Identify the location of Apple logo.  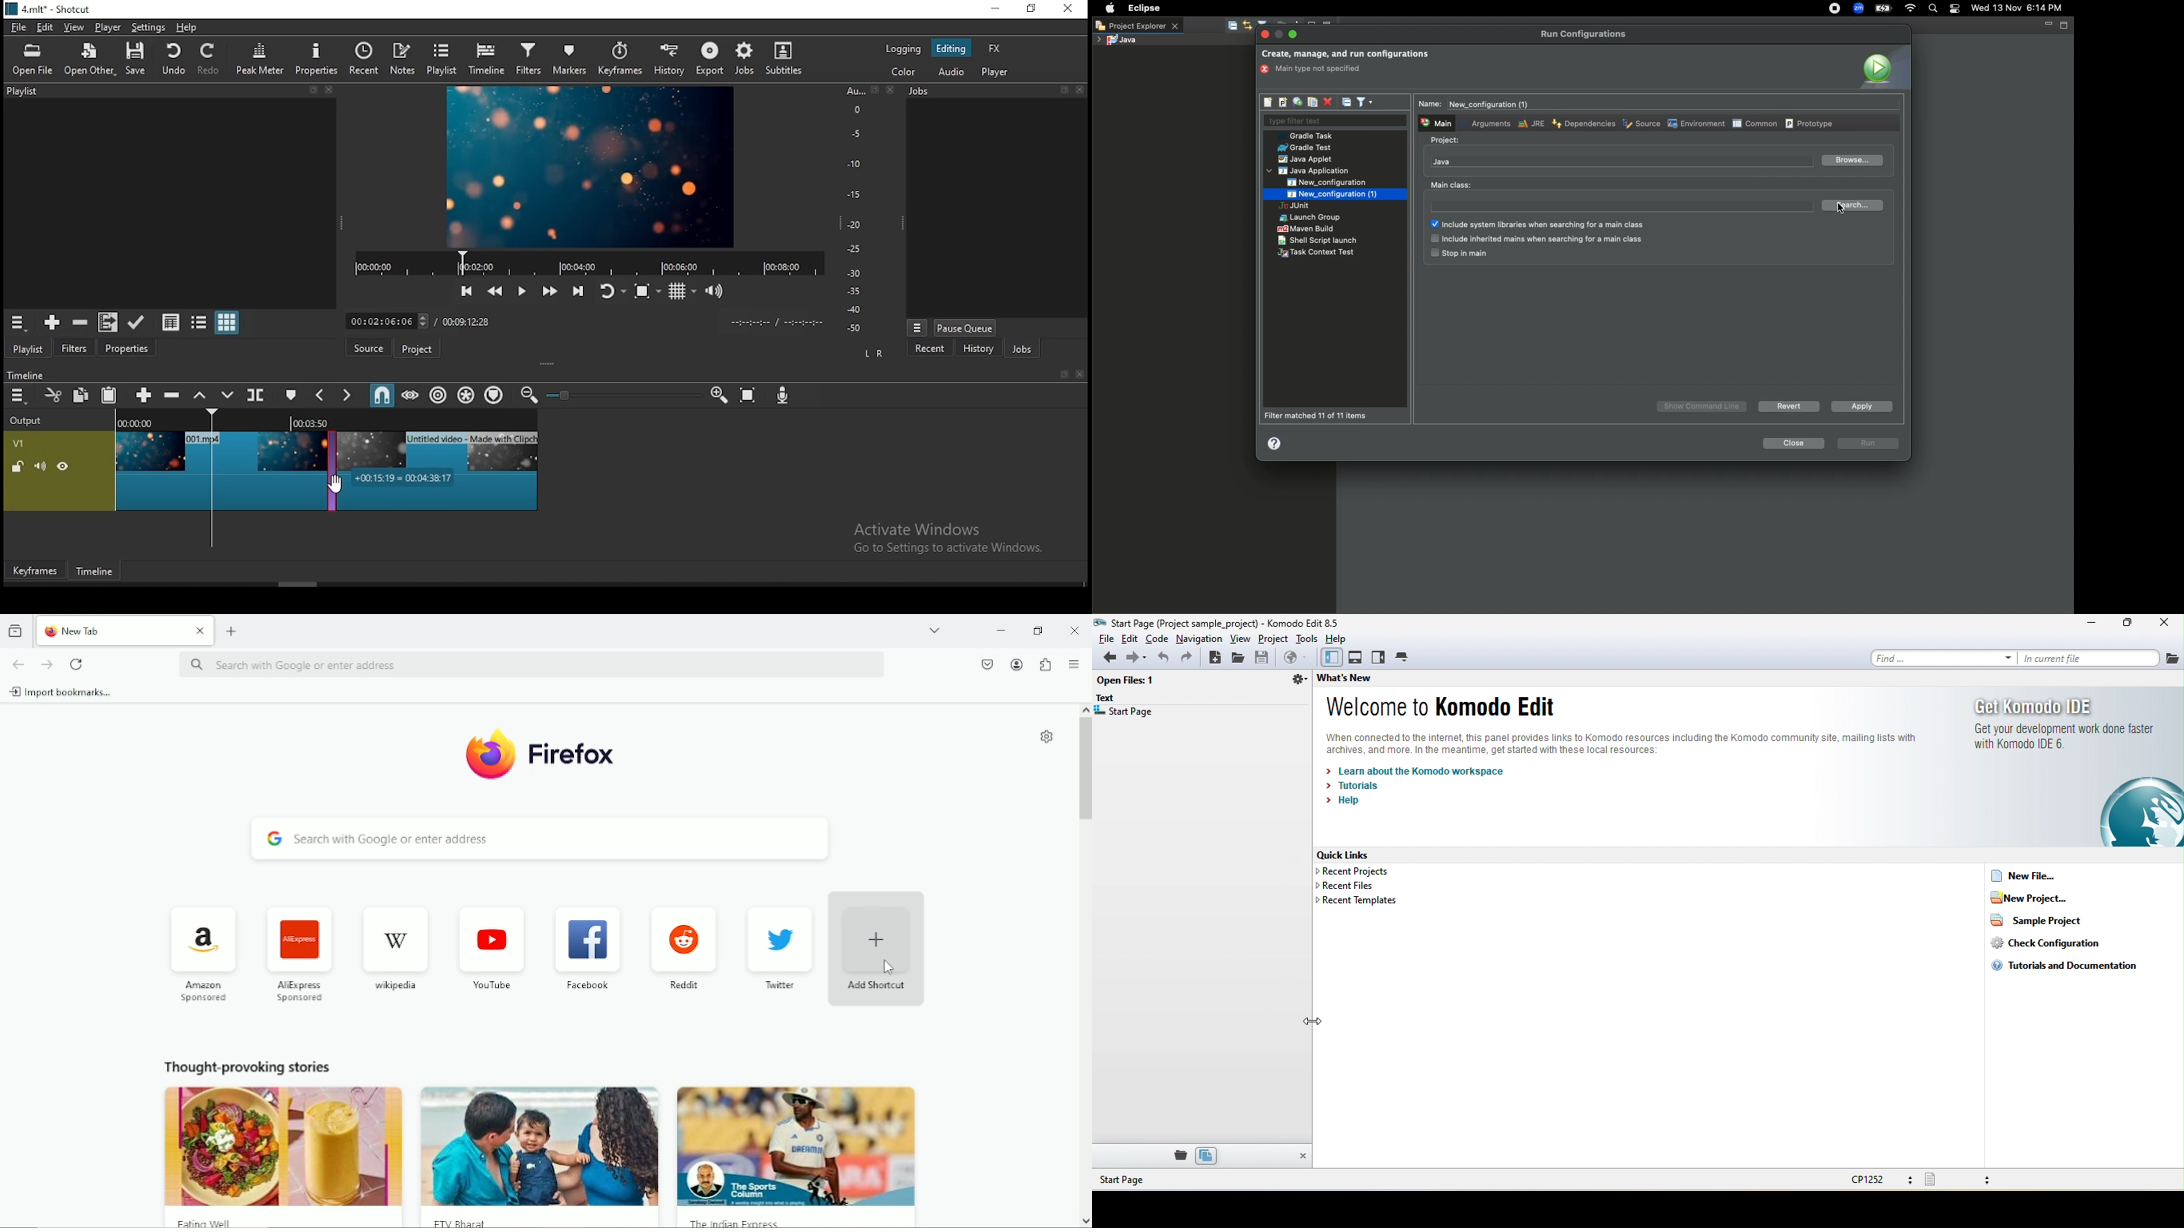
(1108, 8).